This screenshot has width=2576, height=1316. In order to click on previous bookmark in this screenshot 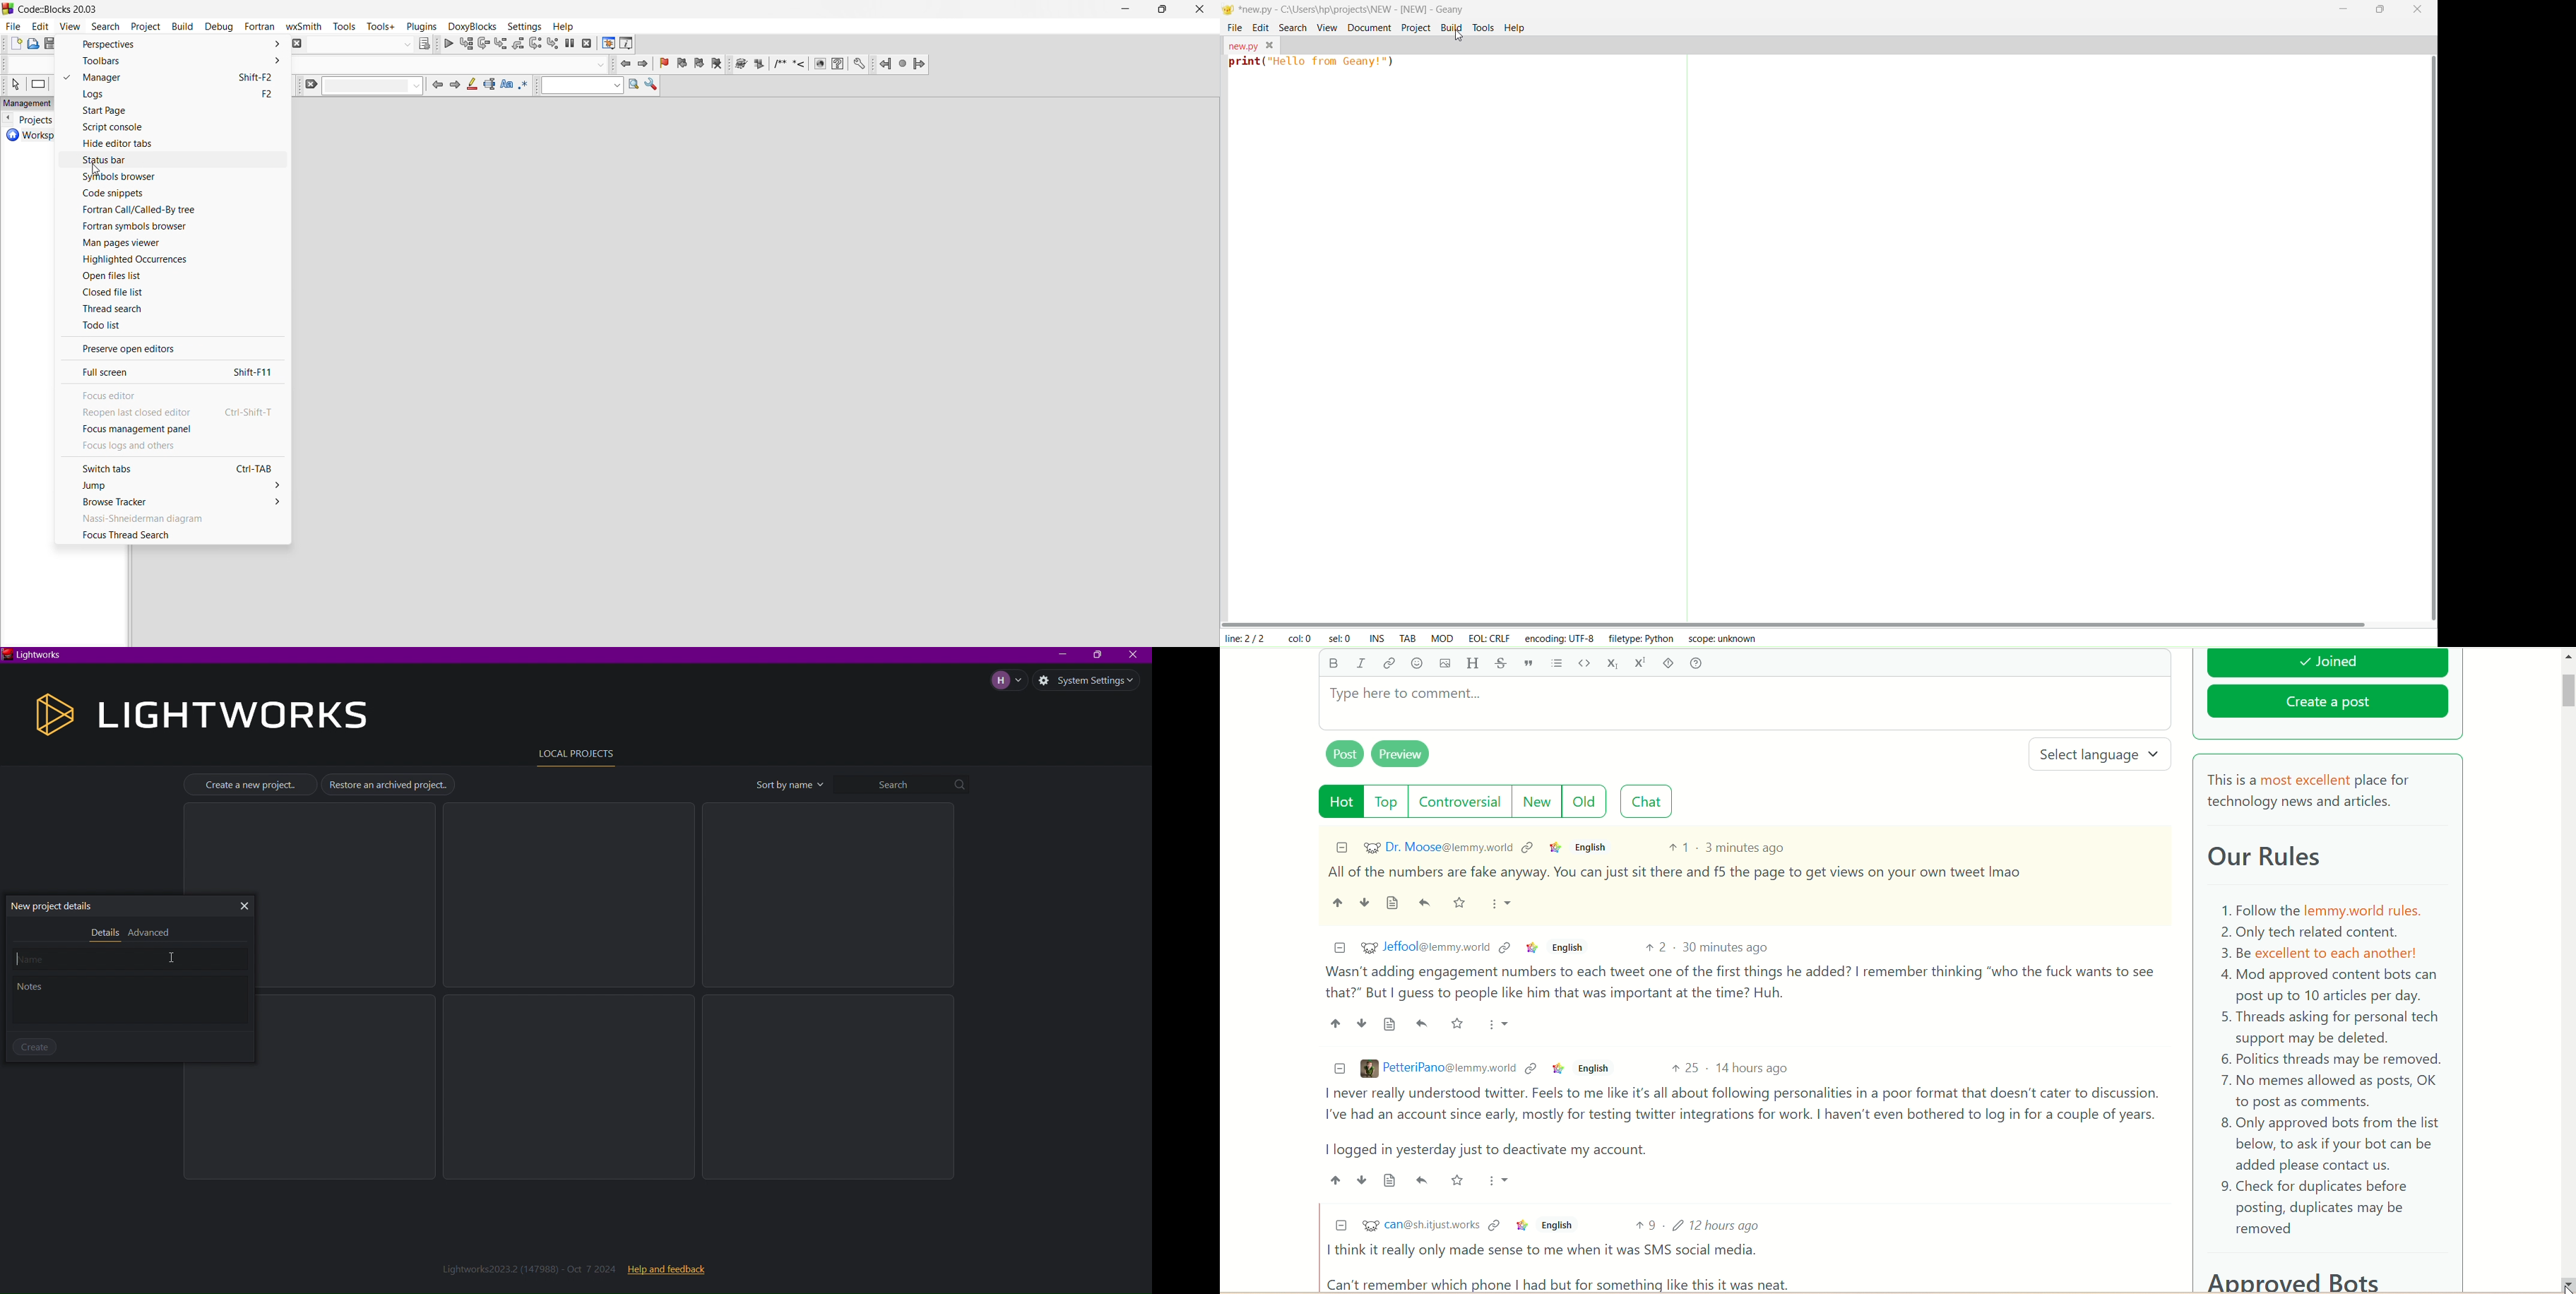, I will do `click(681, 65)`.